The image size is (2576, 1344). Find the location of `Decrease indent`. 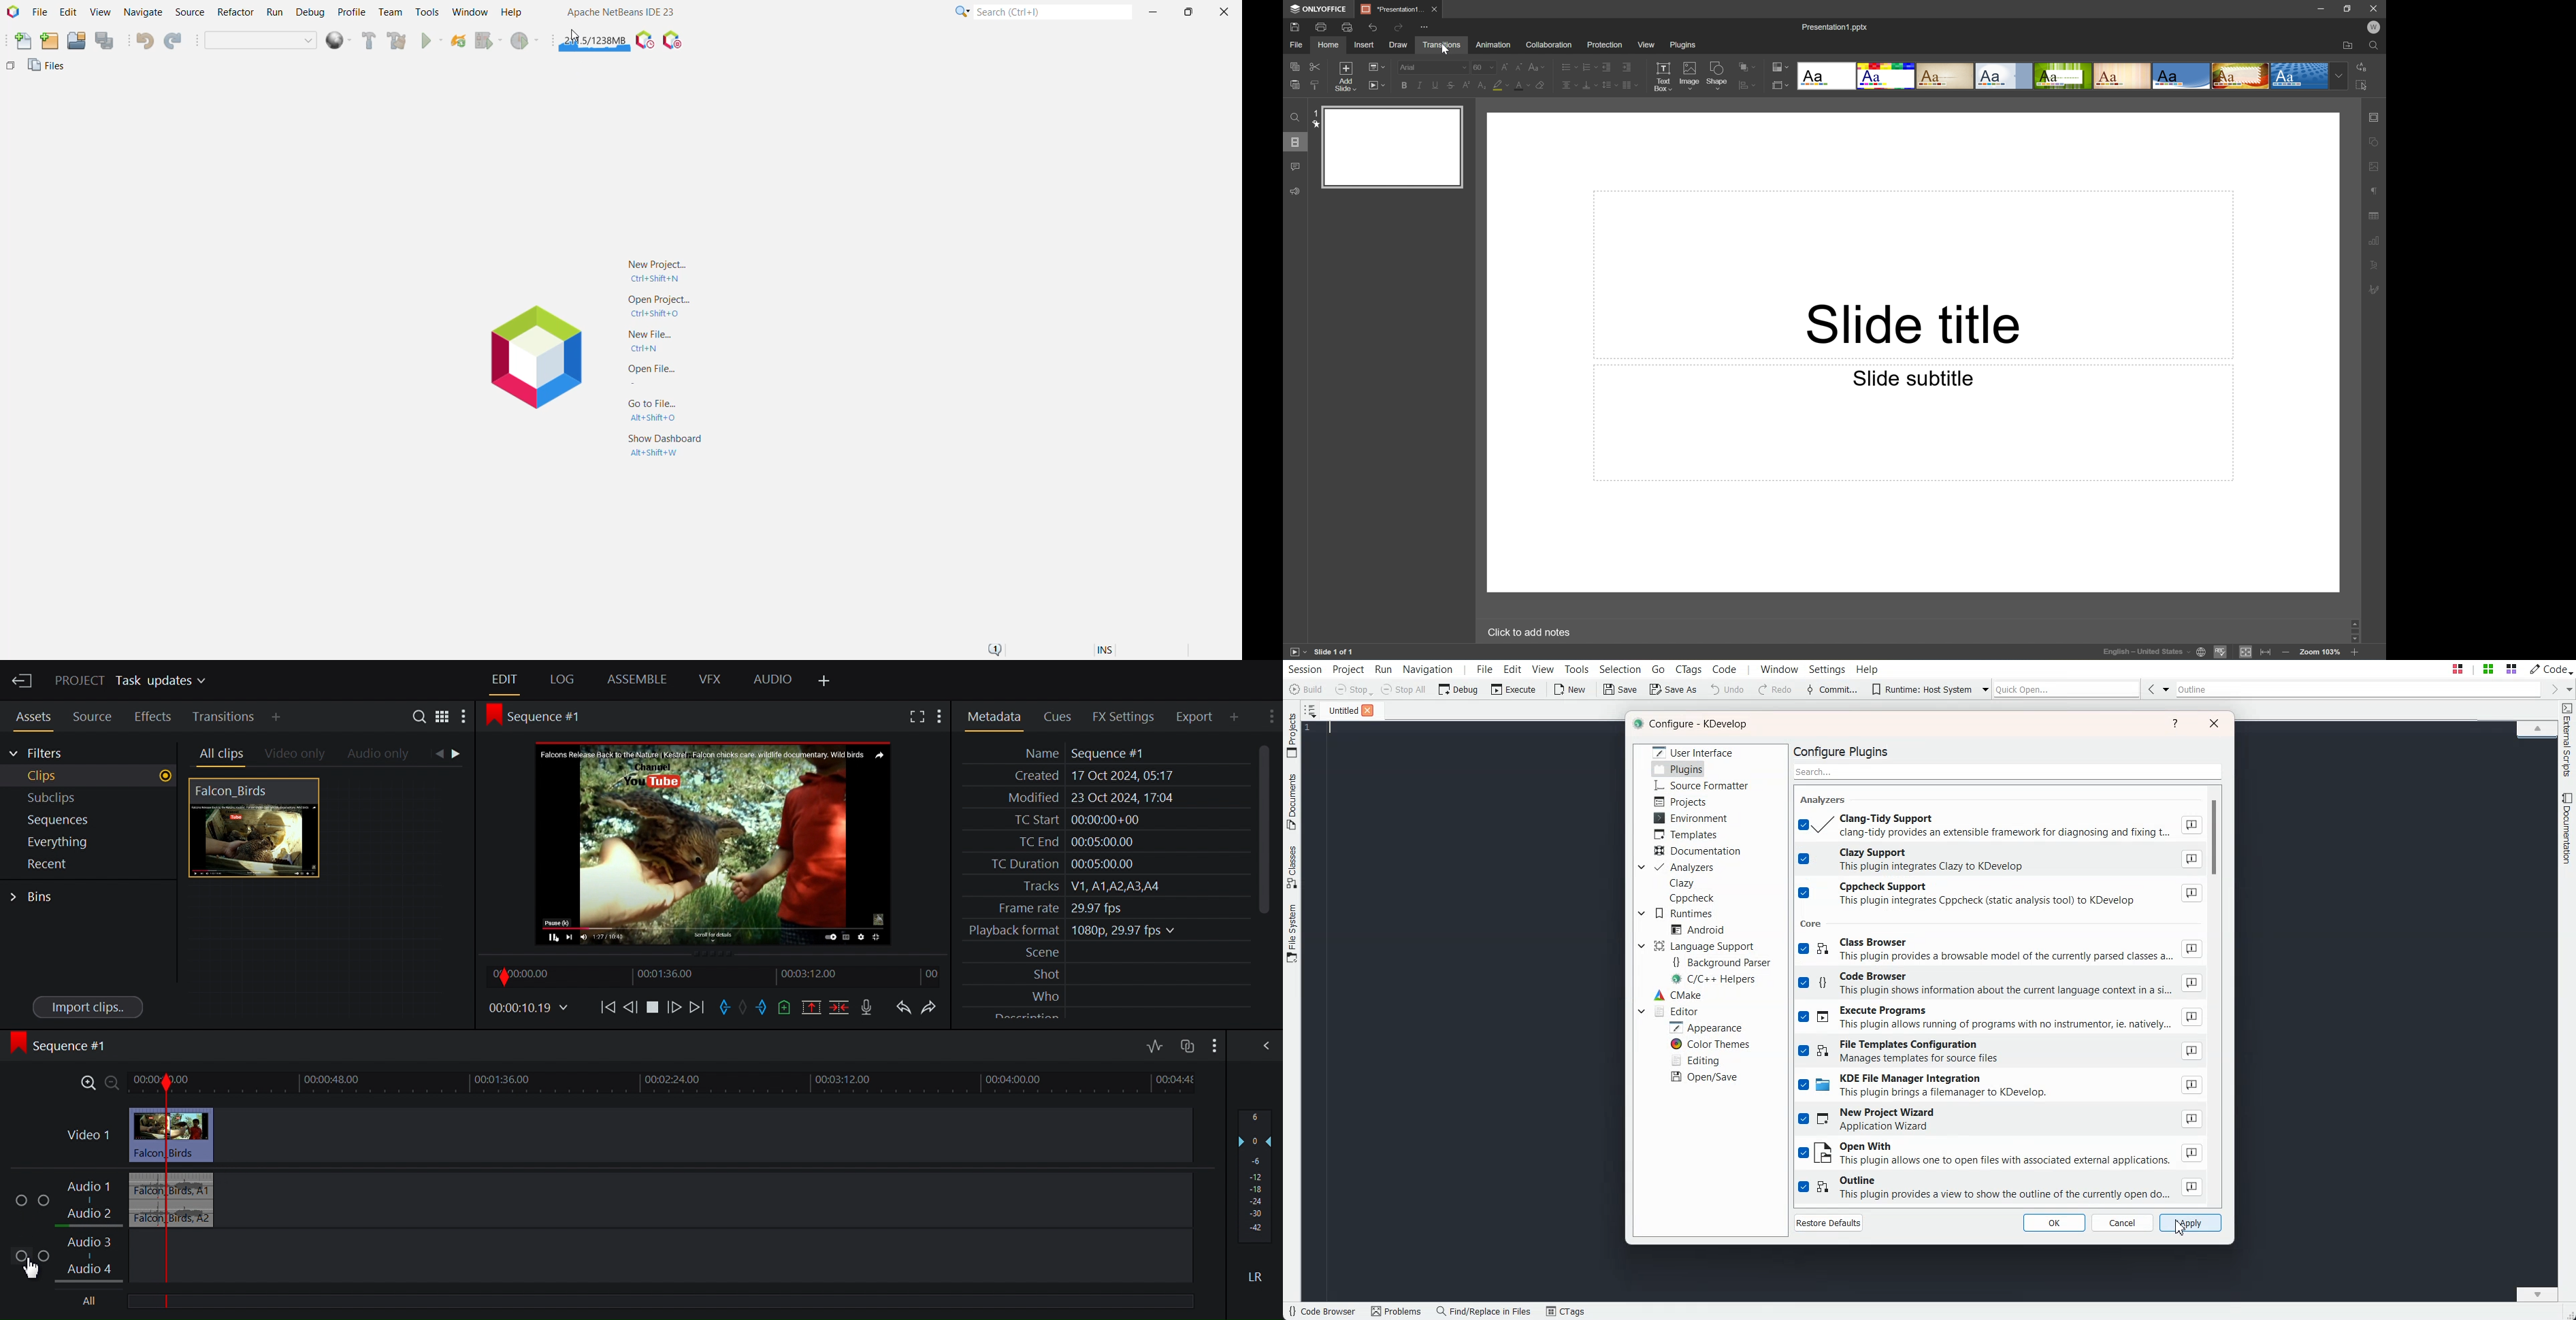

Decrease indent is located at coordinates (1607, 66).